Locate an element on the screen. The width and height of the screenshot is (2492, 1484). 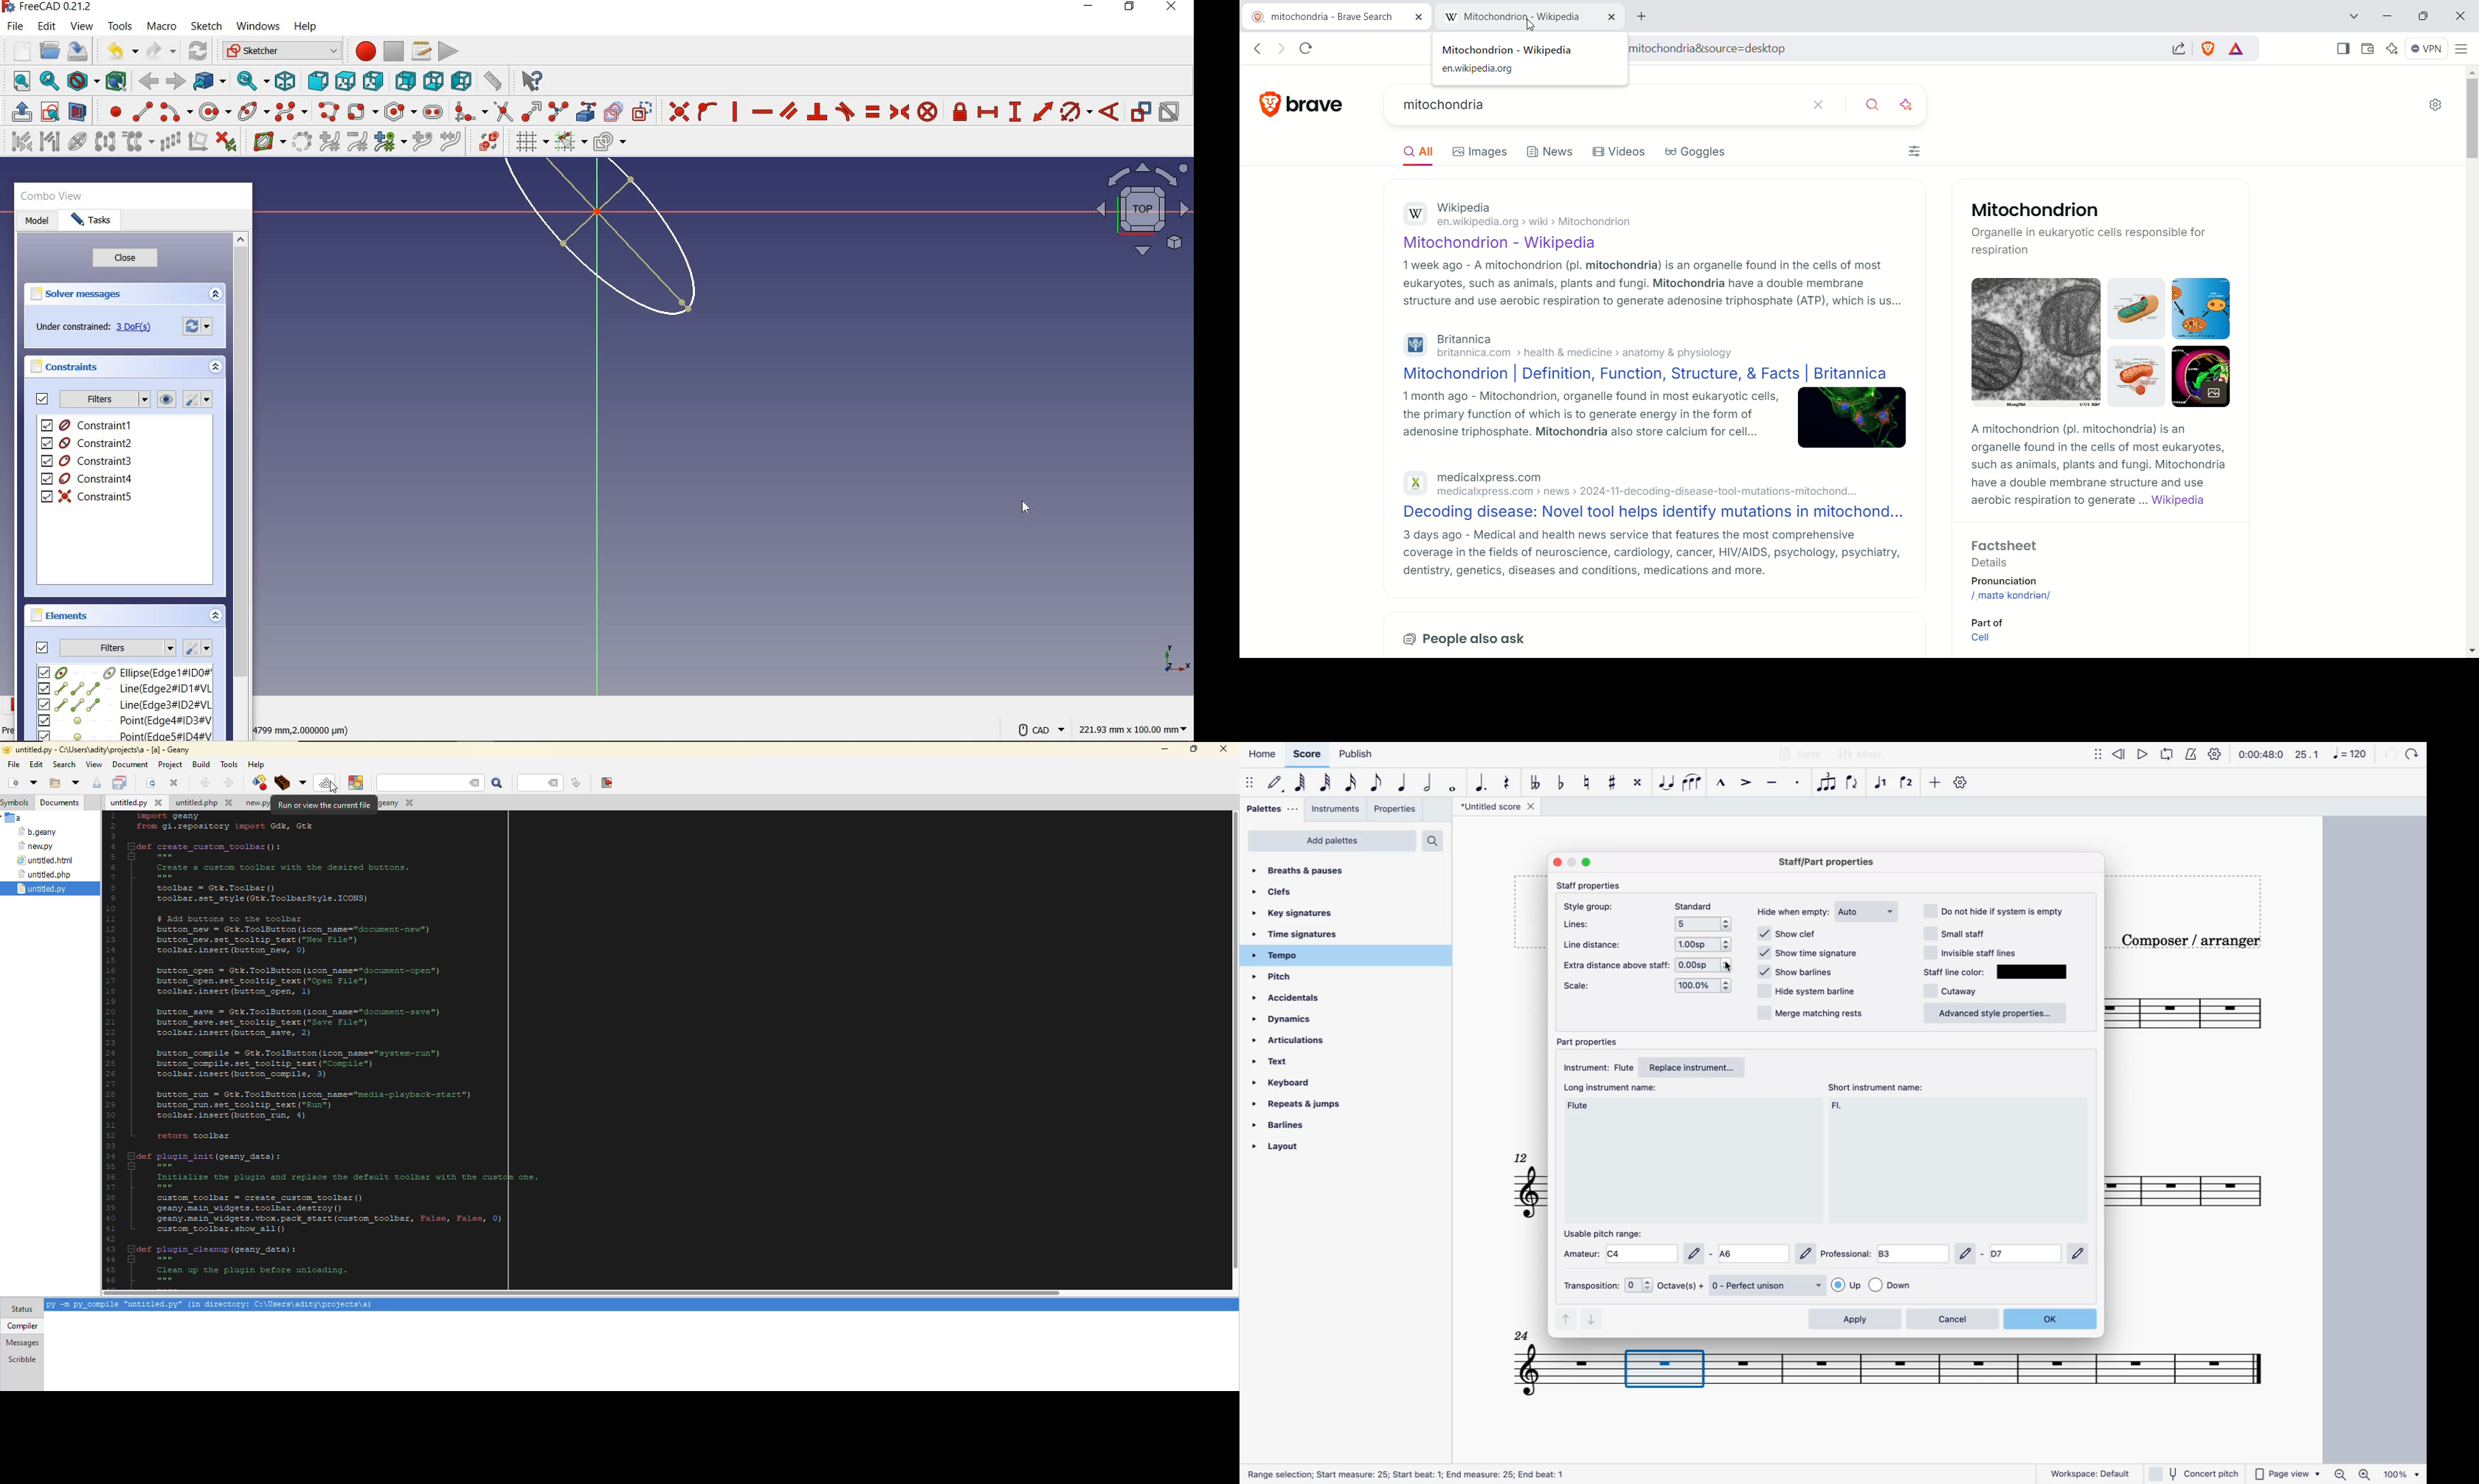
toggle construction geometry is located at coordinates (643, 111).